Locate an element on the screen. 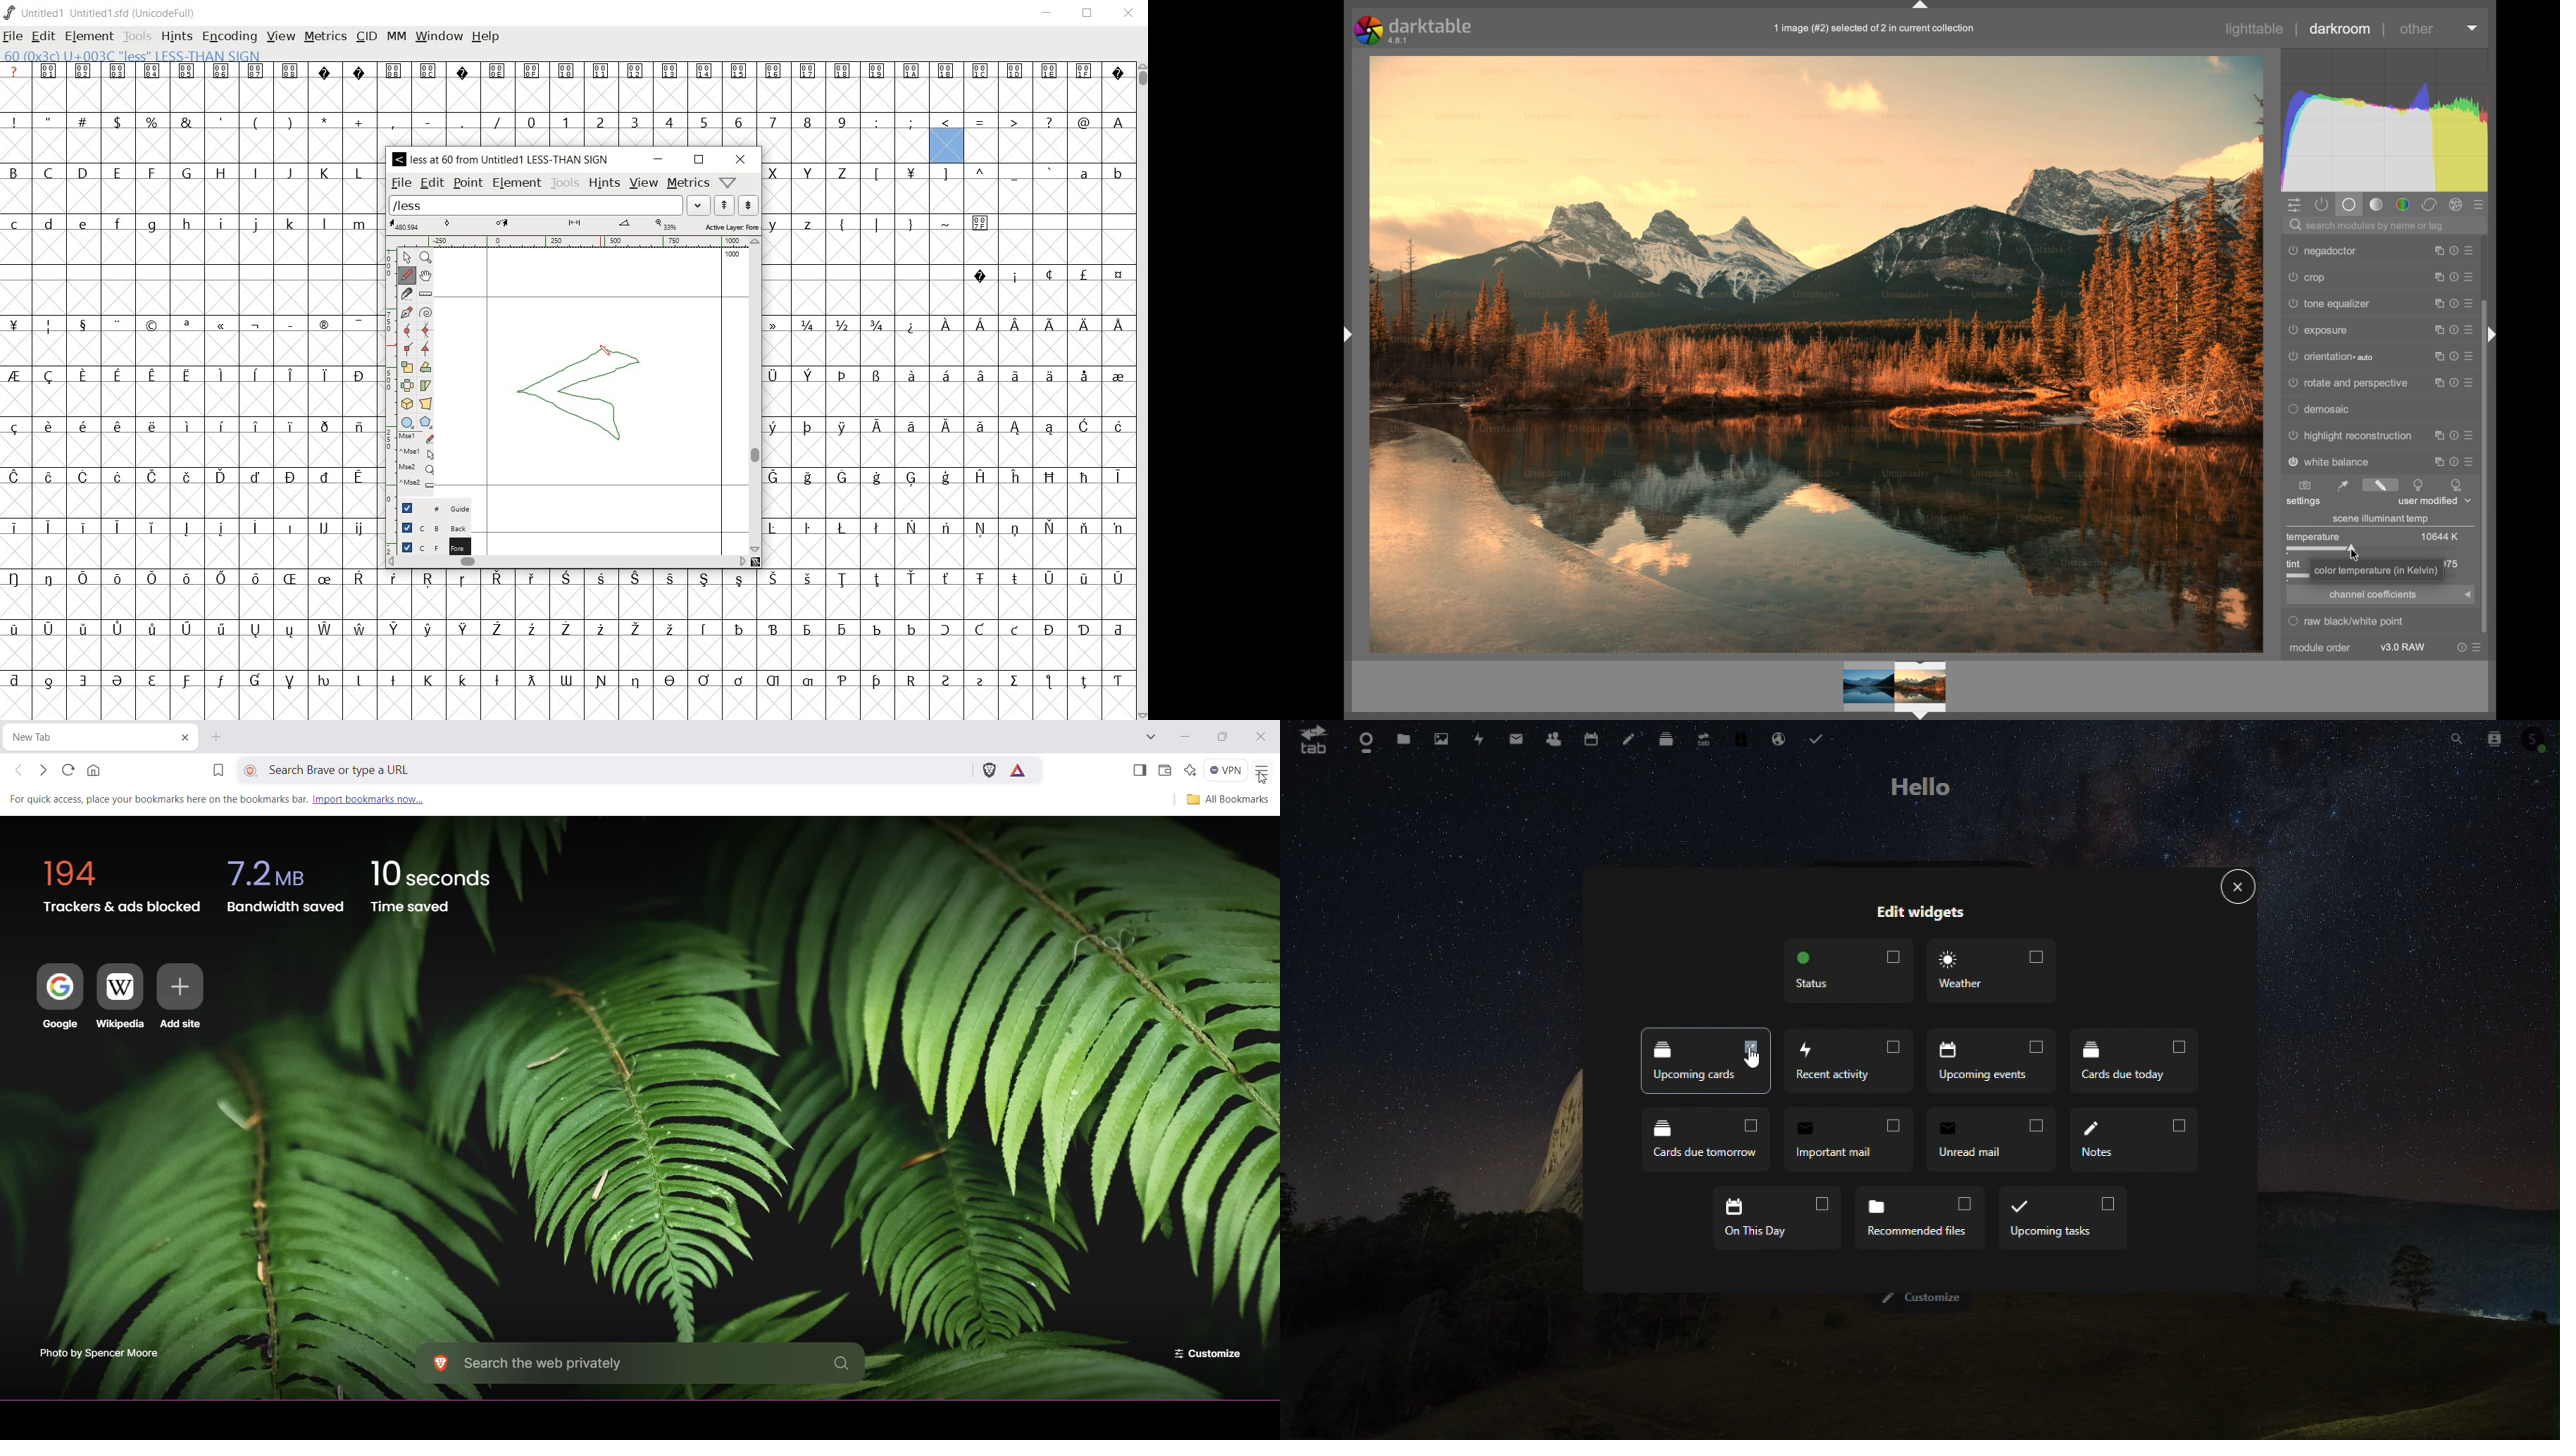 This screenshot has height=1456, width=2576. rotate the selection in 3D and project back to plane is located at coordinates (406, 404).